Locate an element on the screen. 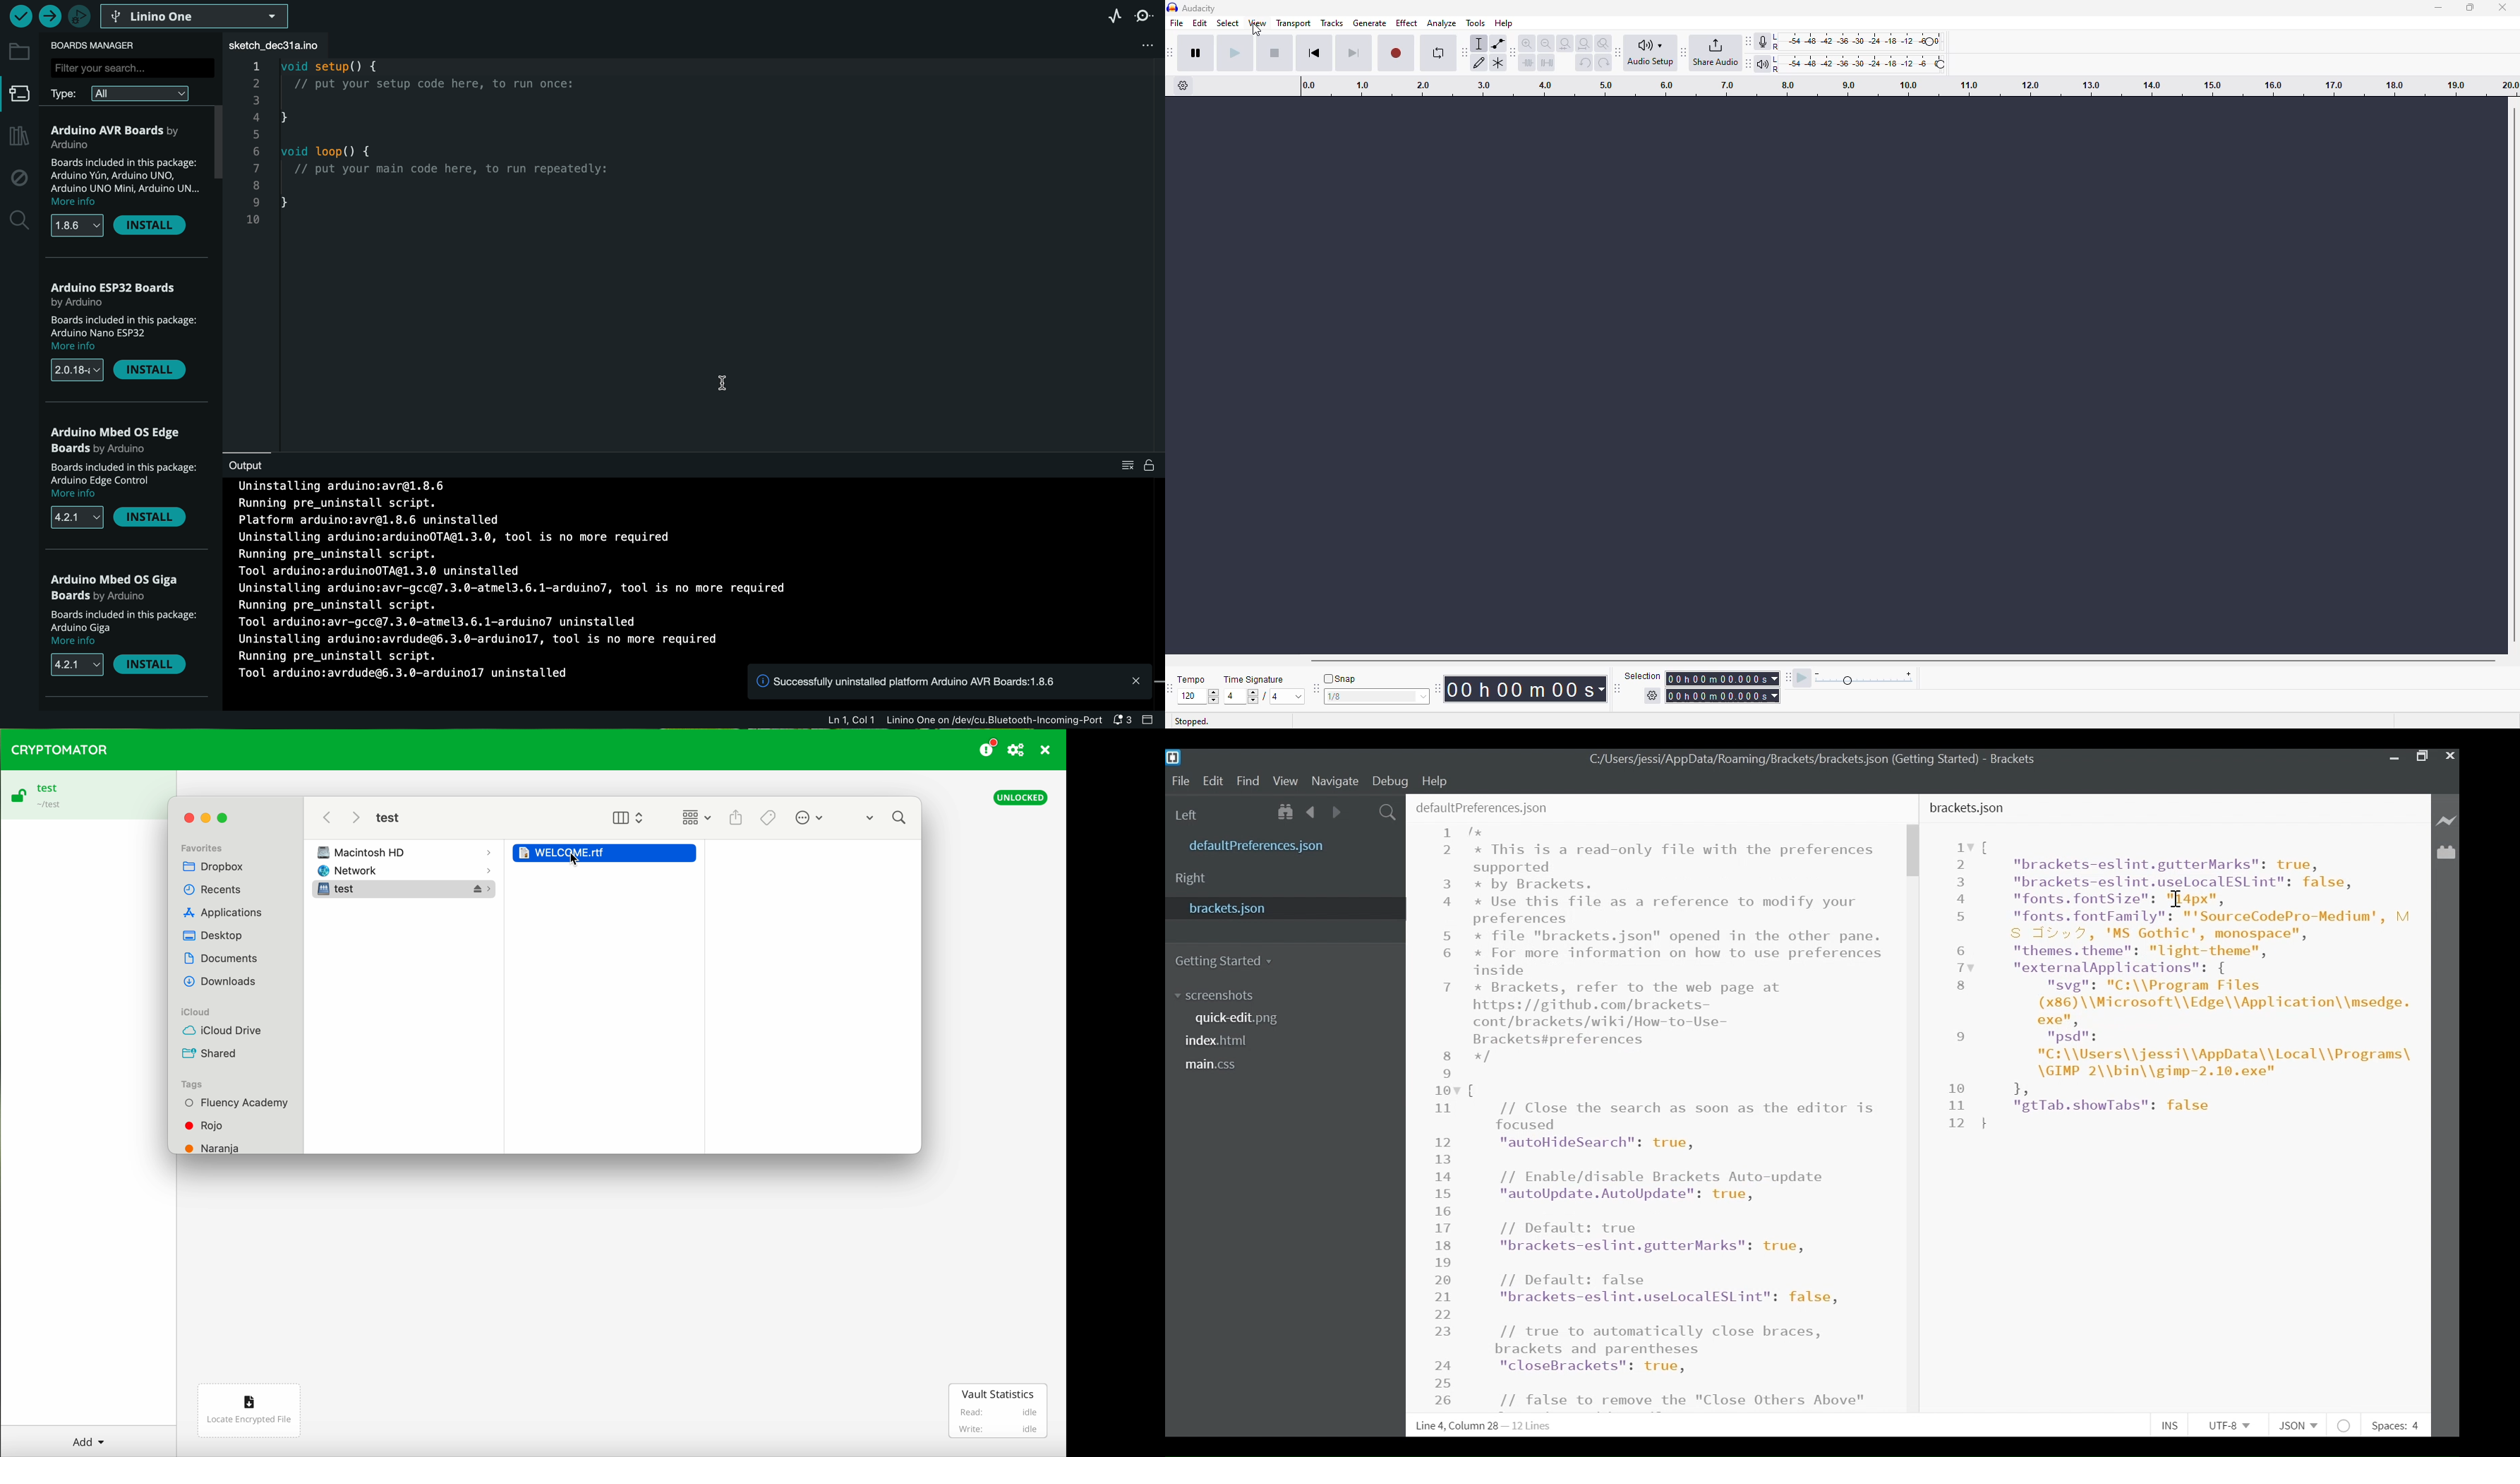  Line Number is located at coordinates (1957, 985).